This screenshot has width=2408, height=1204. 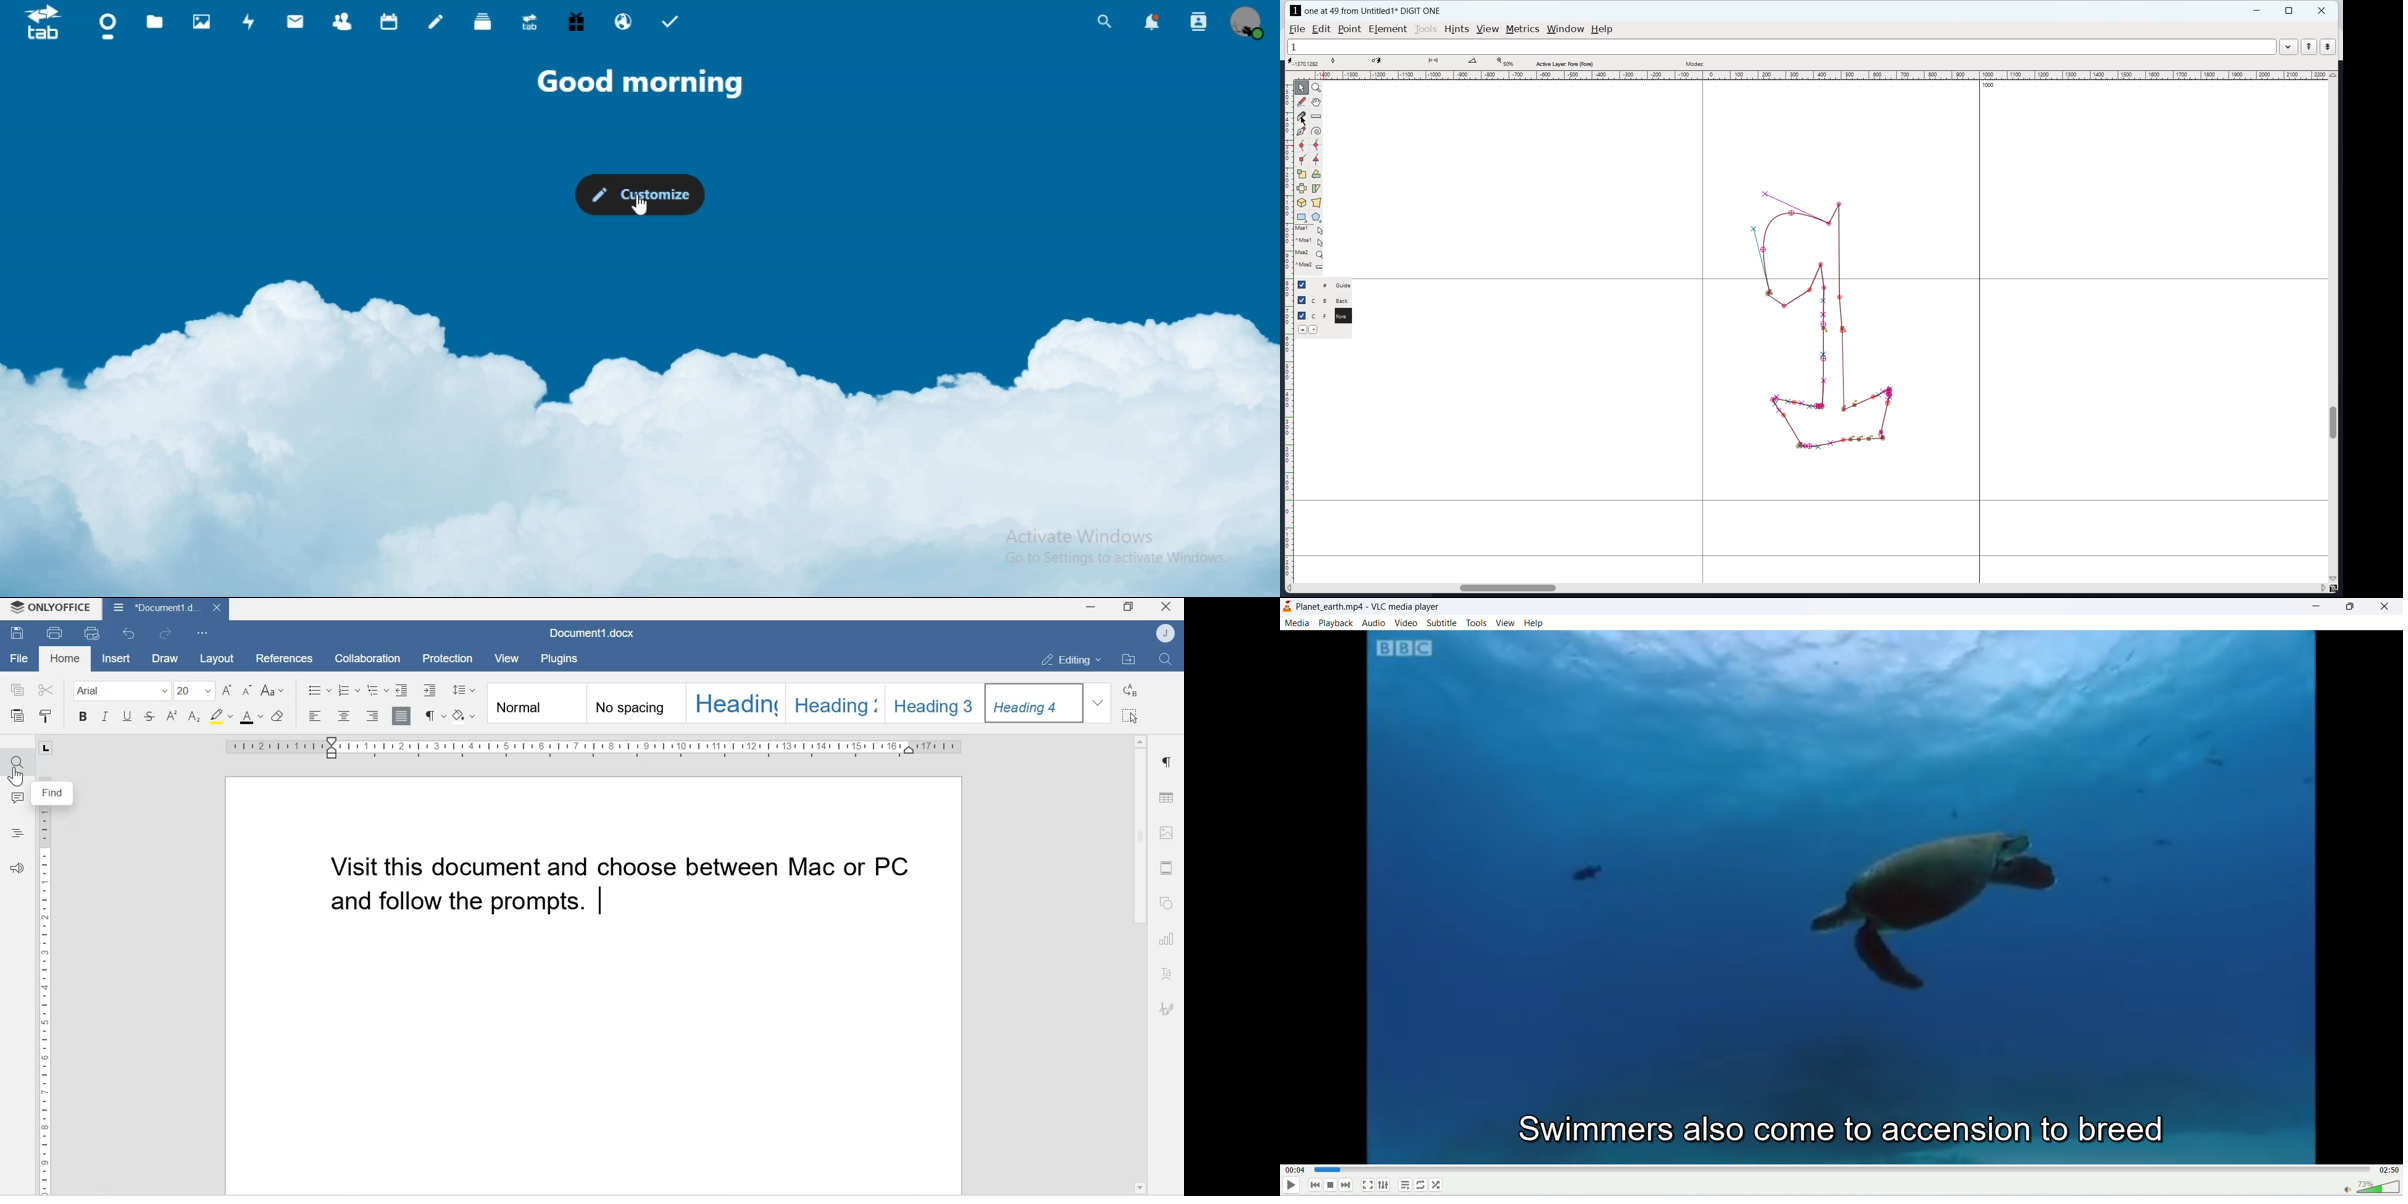 What do you see at coordinates (163, 659) in the screenshot?
I see `Draw` at bounding box center [163, 659].